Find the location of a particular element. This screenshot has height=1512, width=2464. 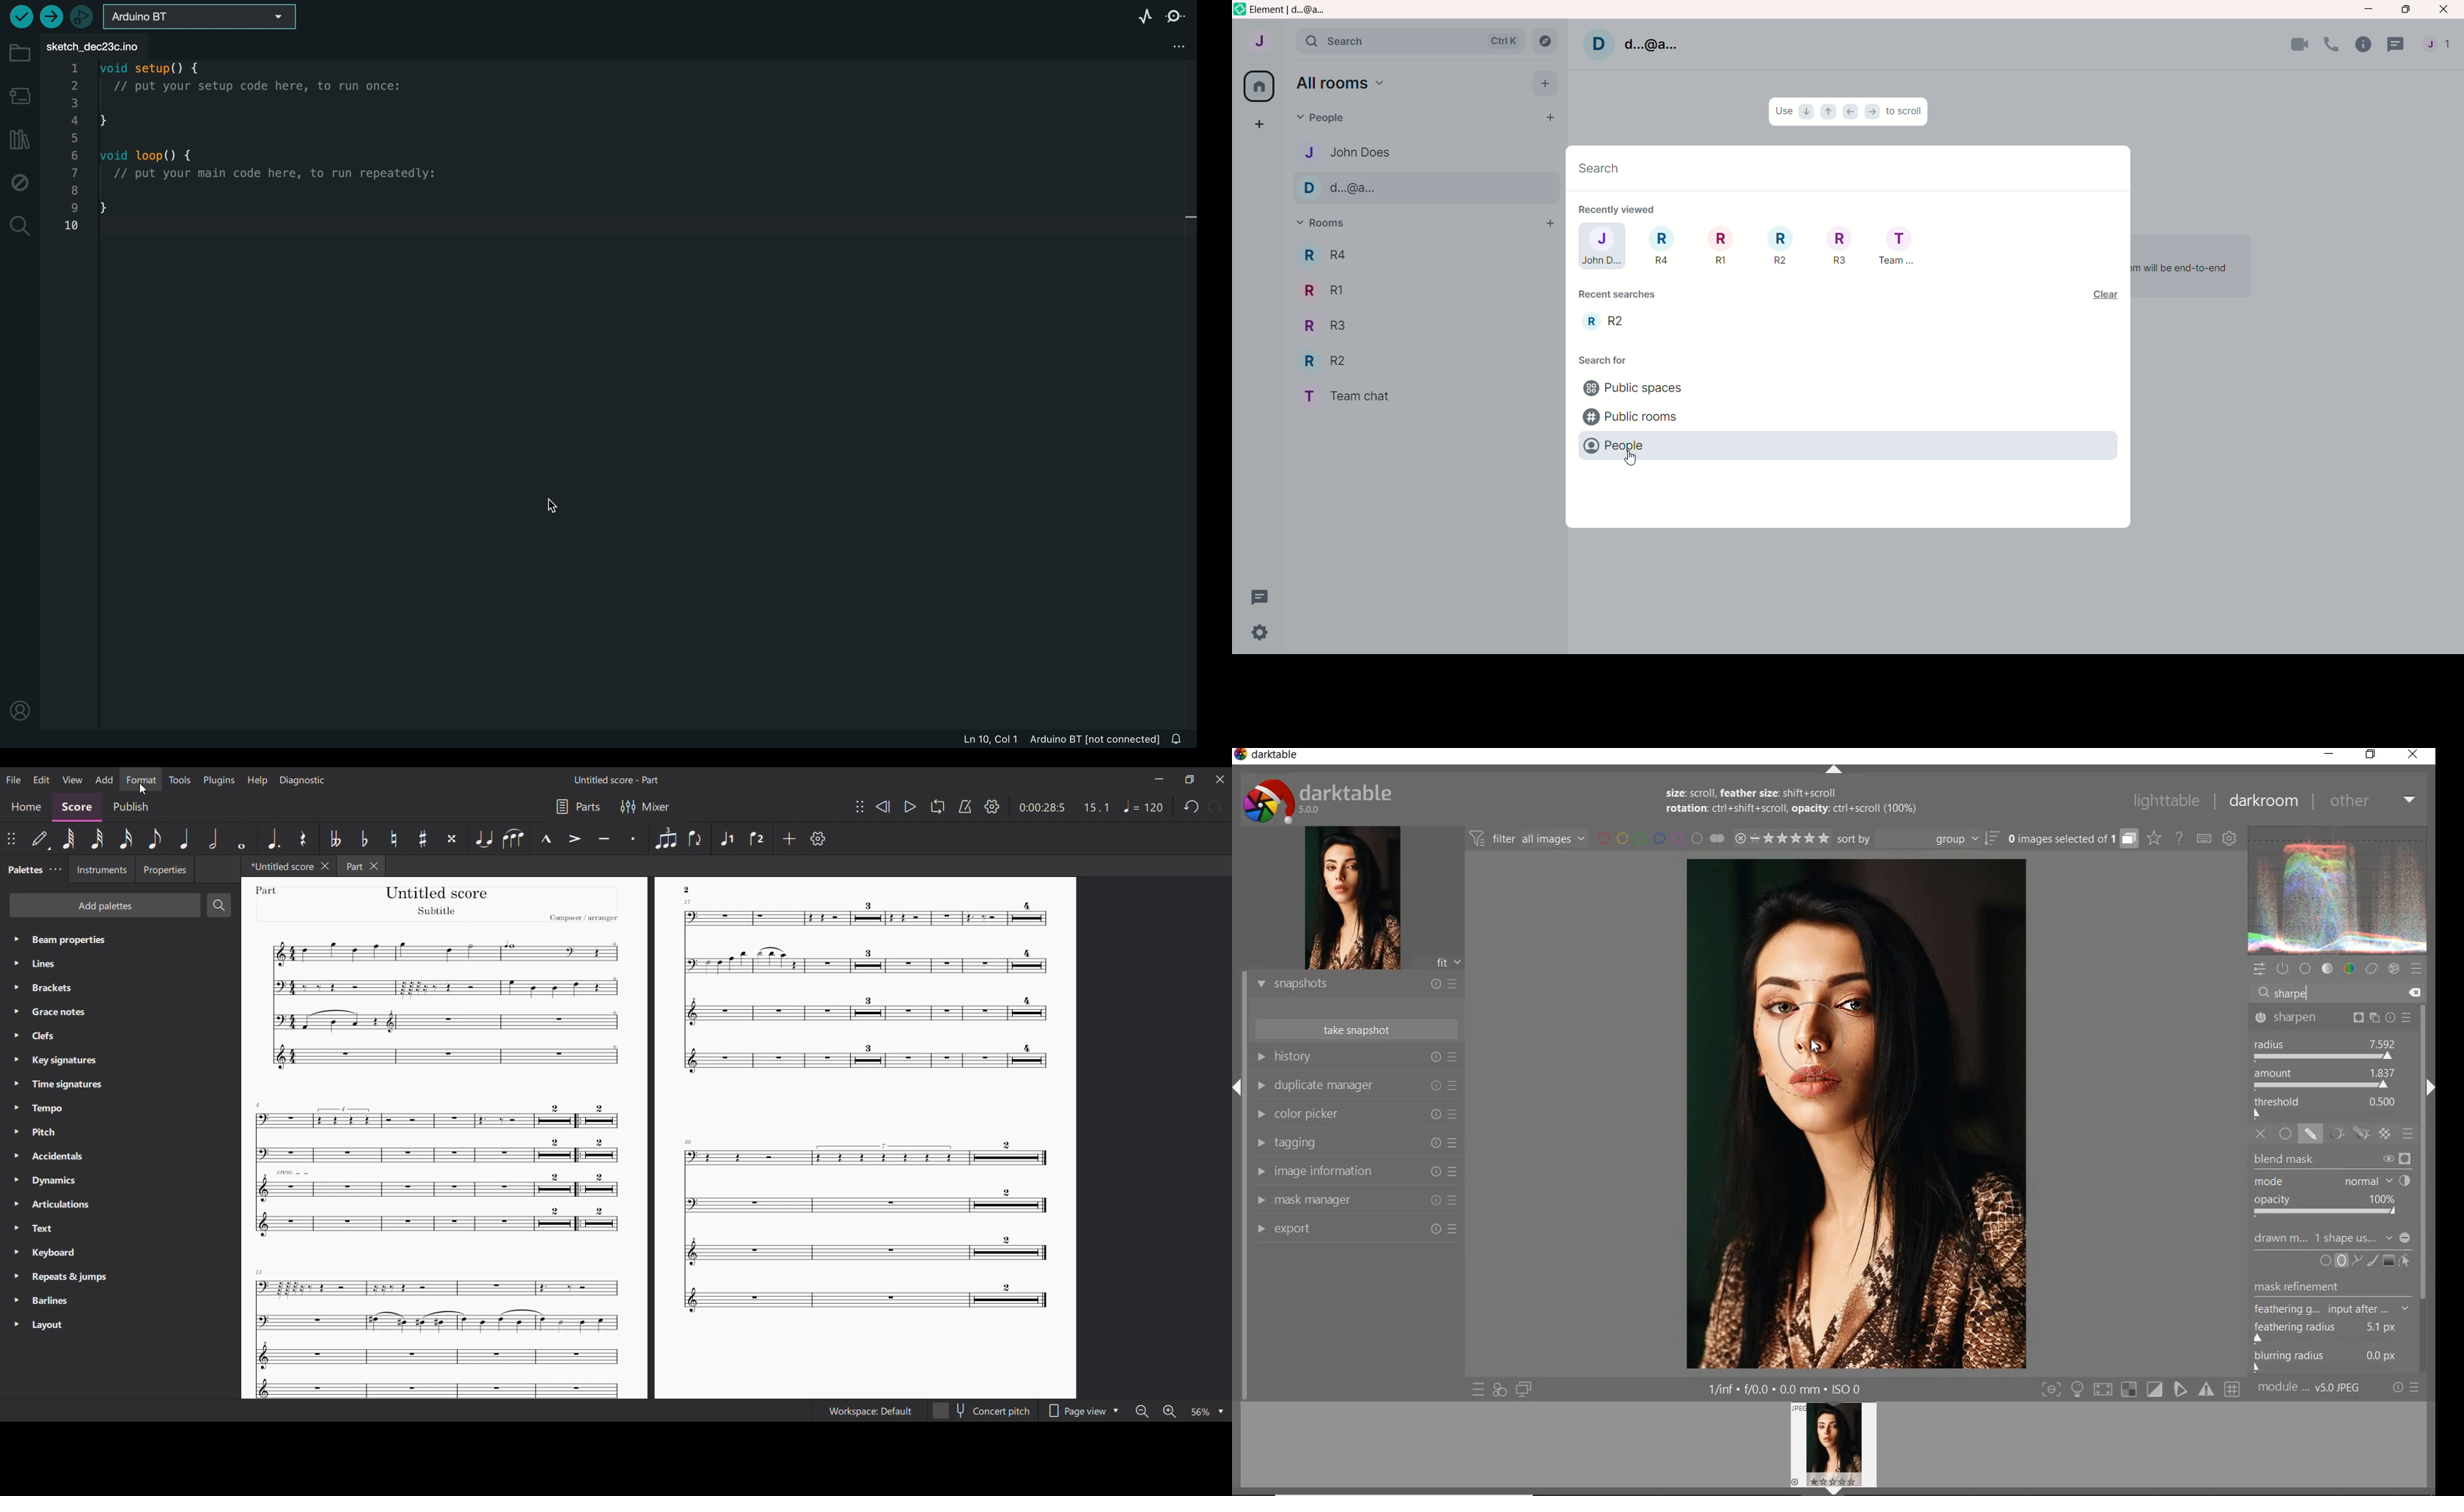

EXPORT is located at coordinates (1352, 1229).